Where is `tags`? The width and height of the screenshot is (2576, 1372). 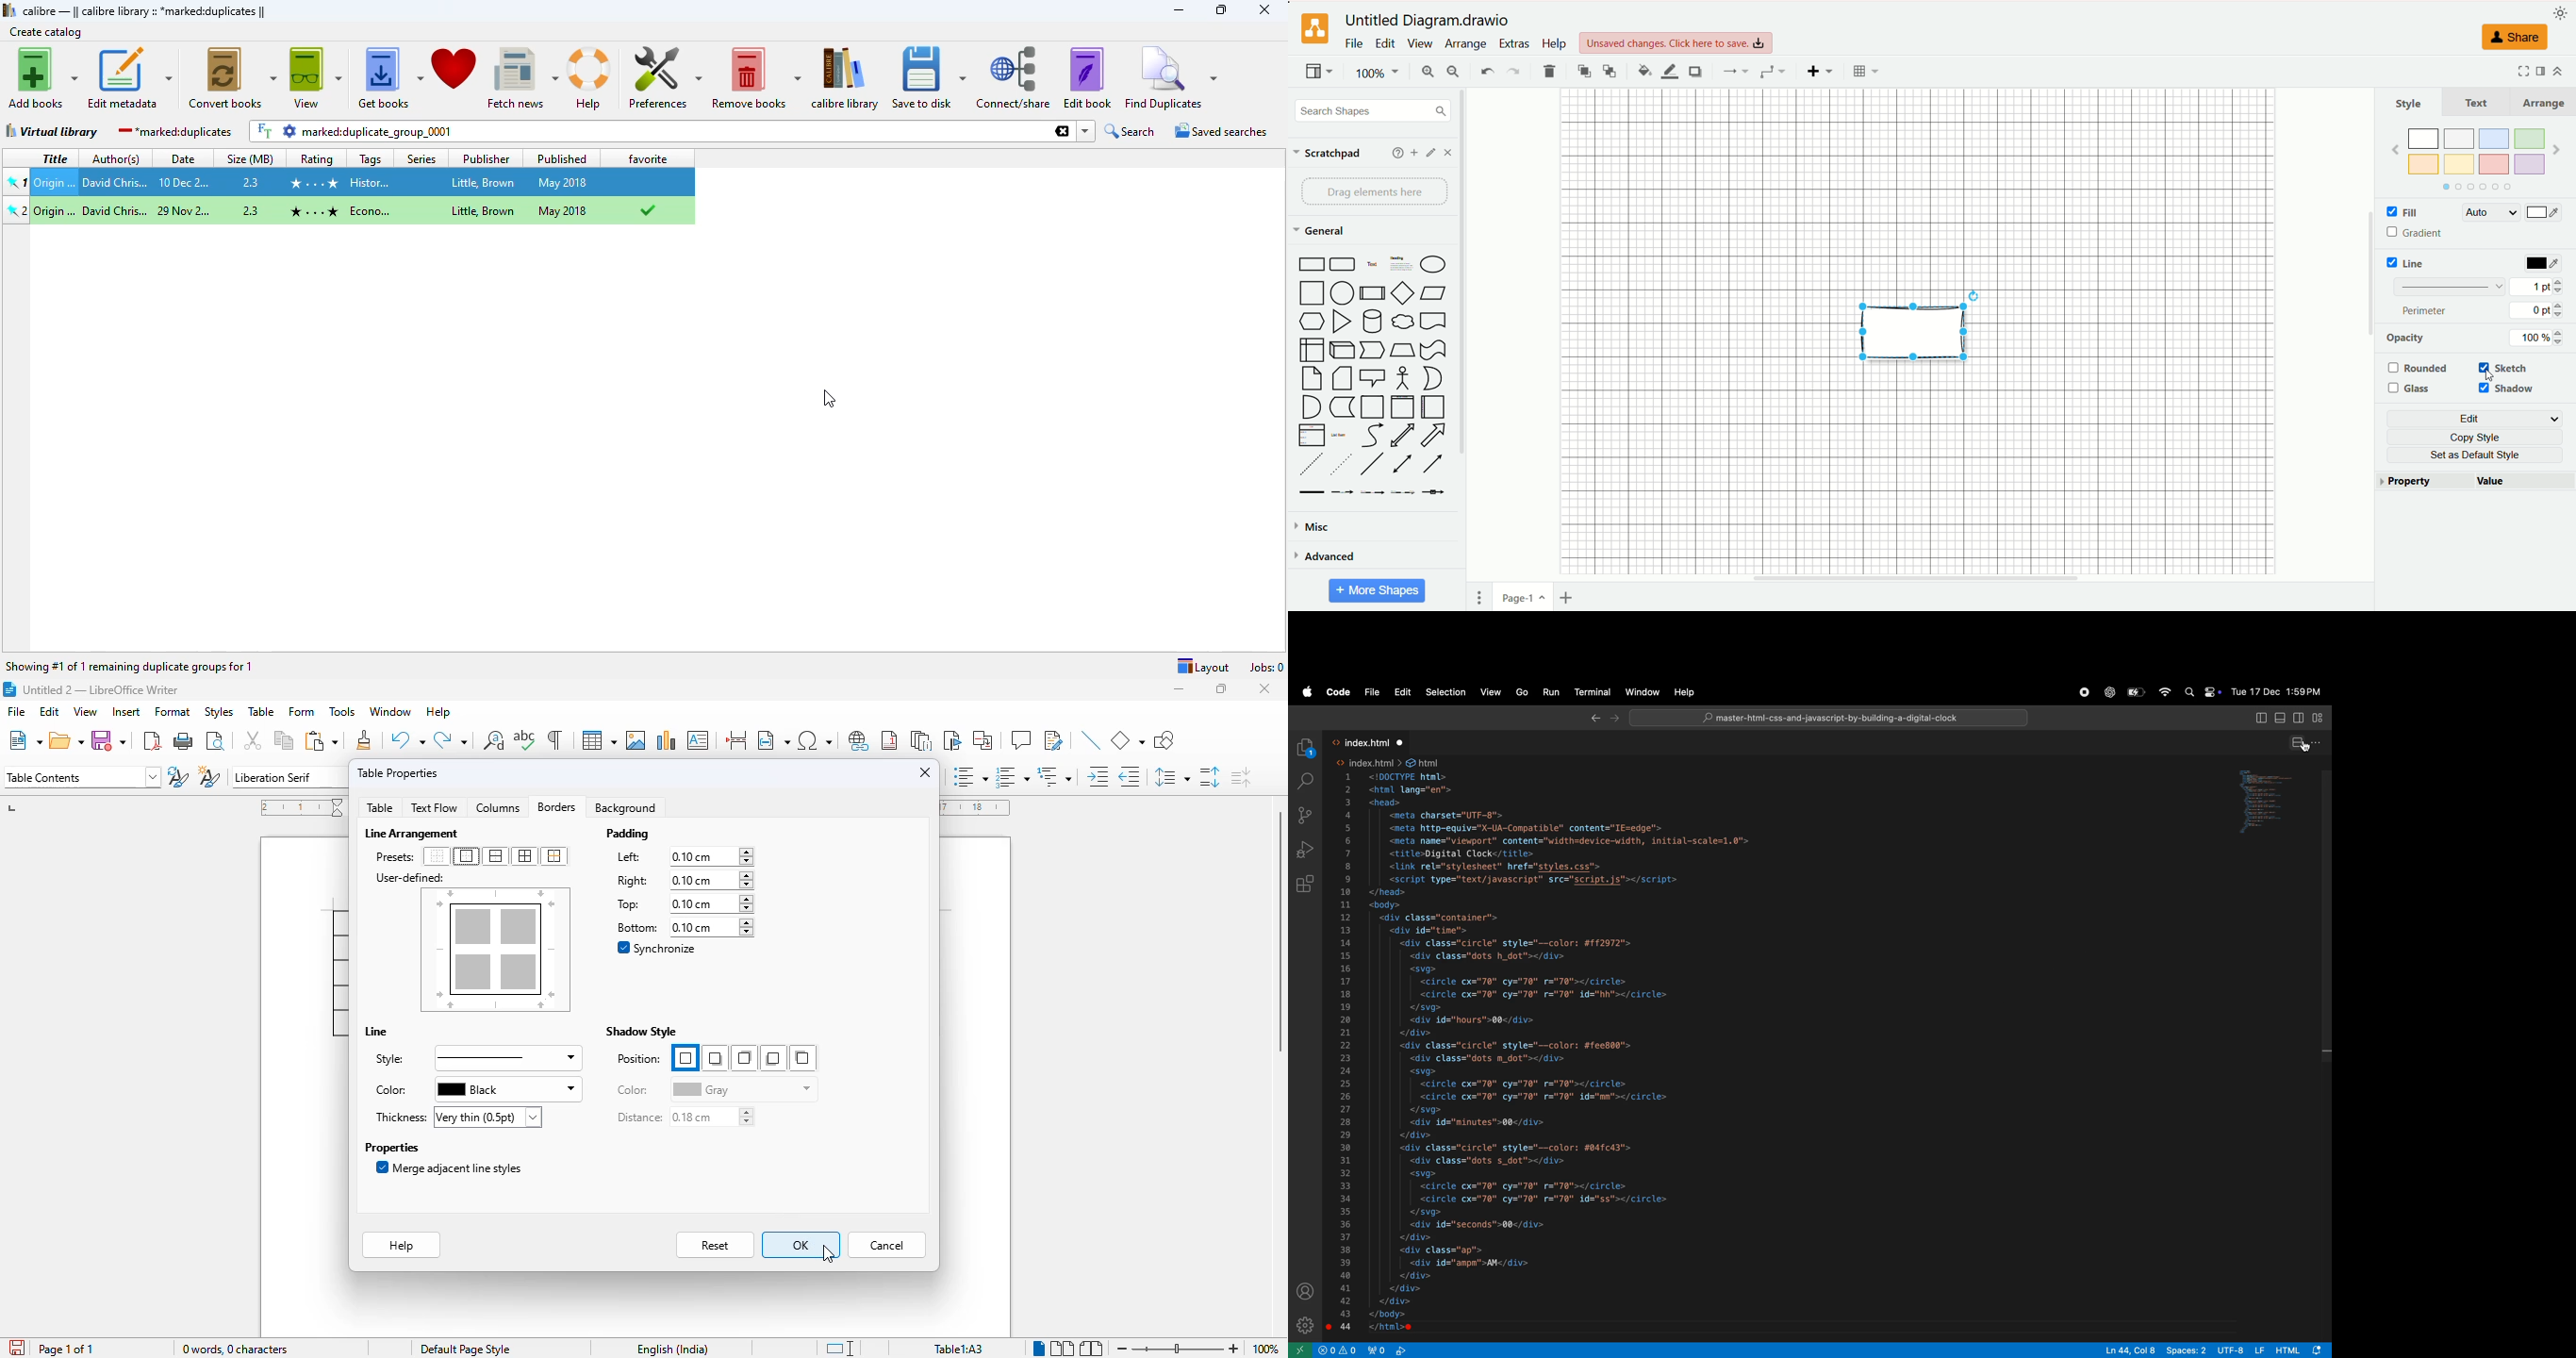
tags is located at coordinates (367, 157).